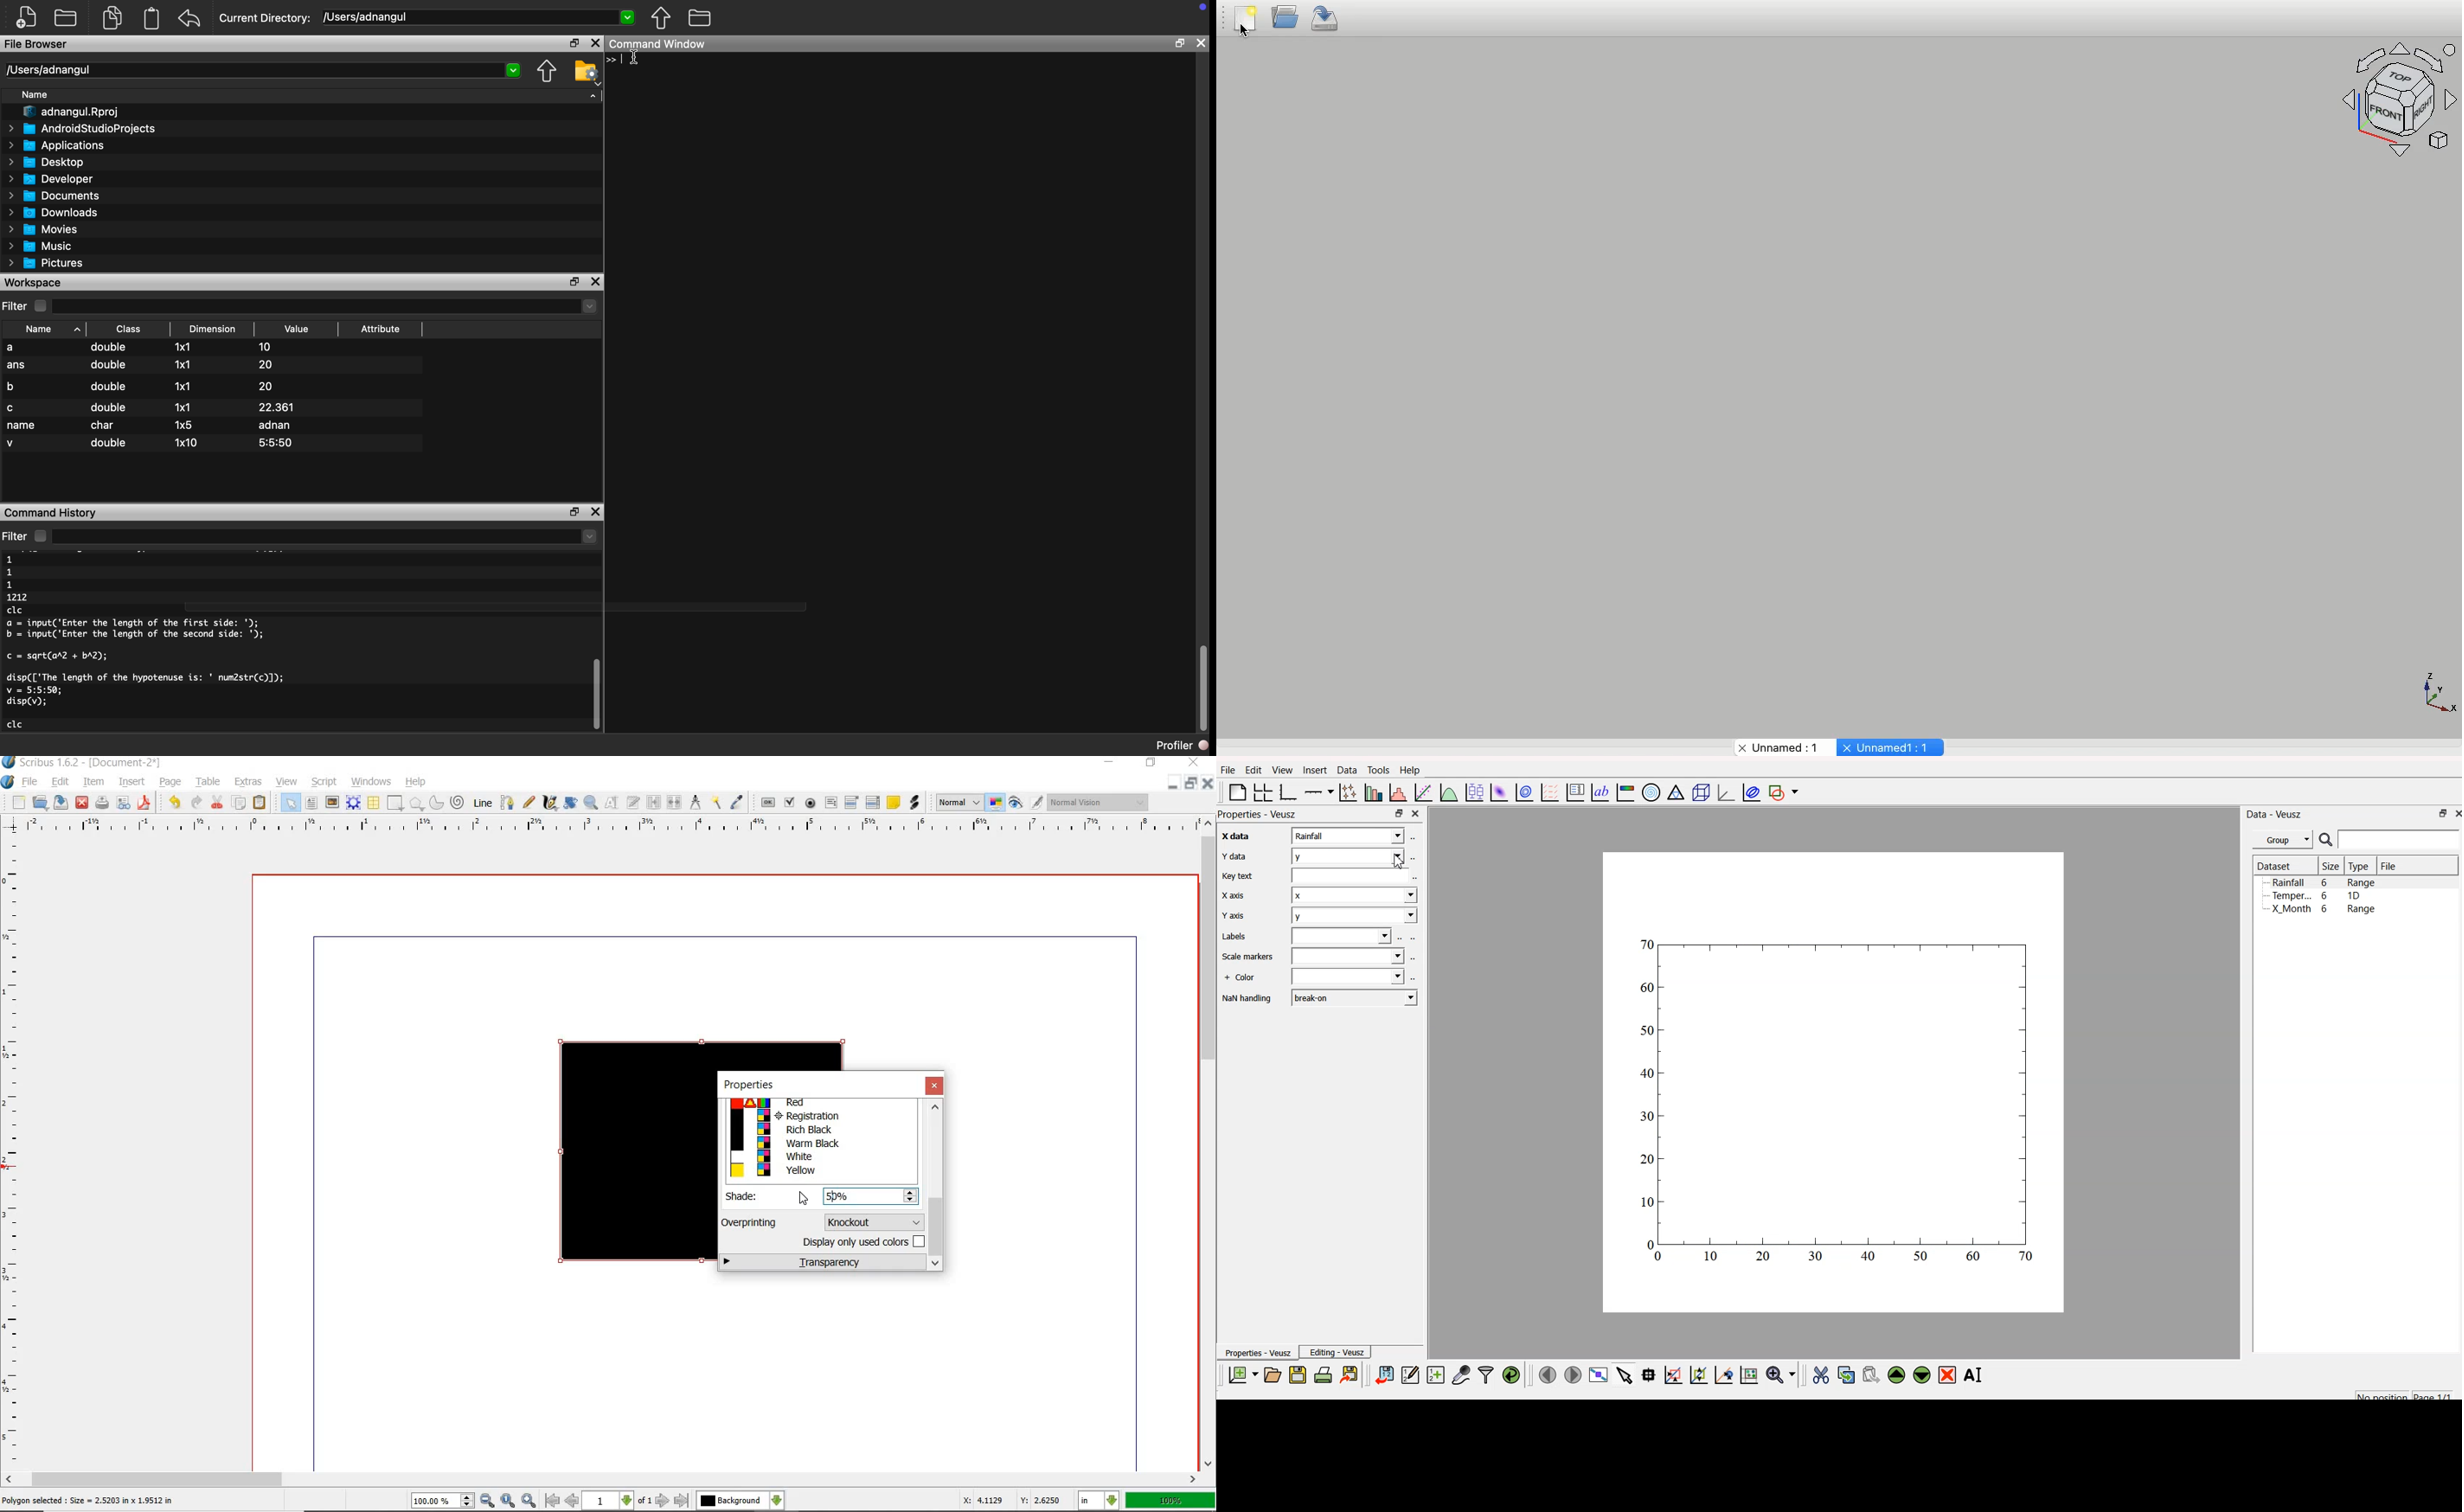  What do you see at coordinates (1846, 1374) in the screenshot?
I see `copy the widget` at bounding box center [1846, 1374].